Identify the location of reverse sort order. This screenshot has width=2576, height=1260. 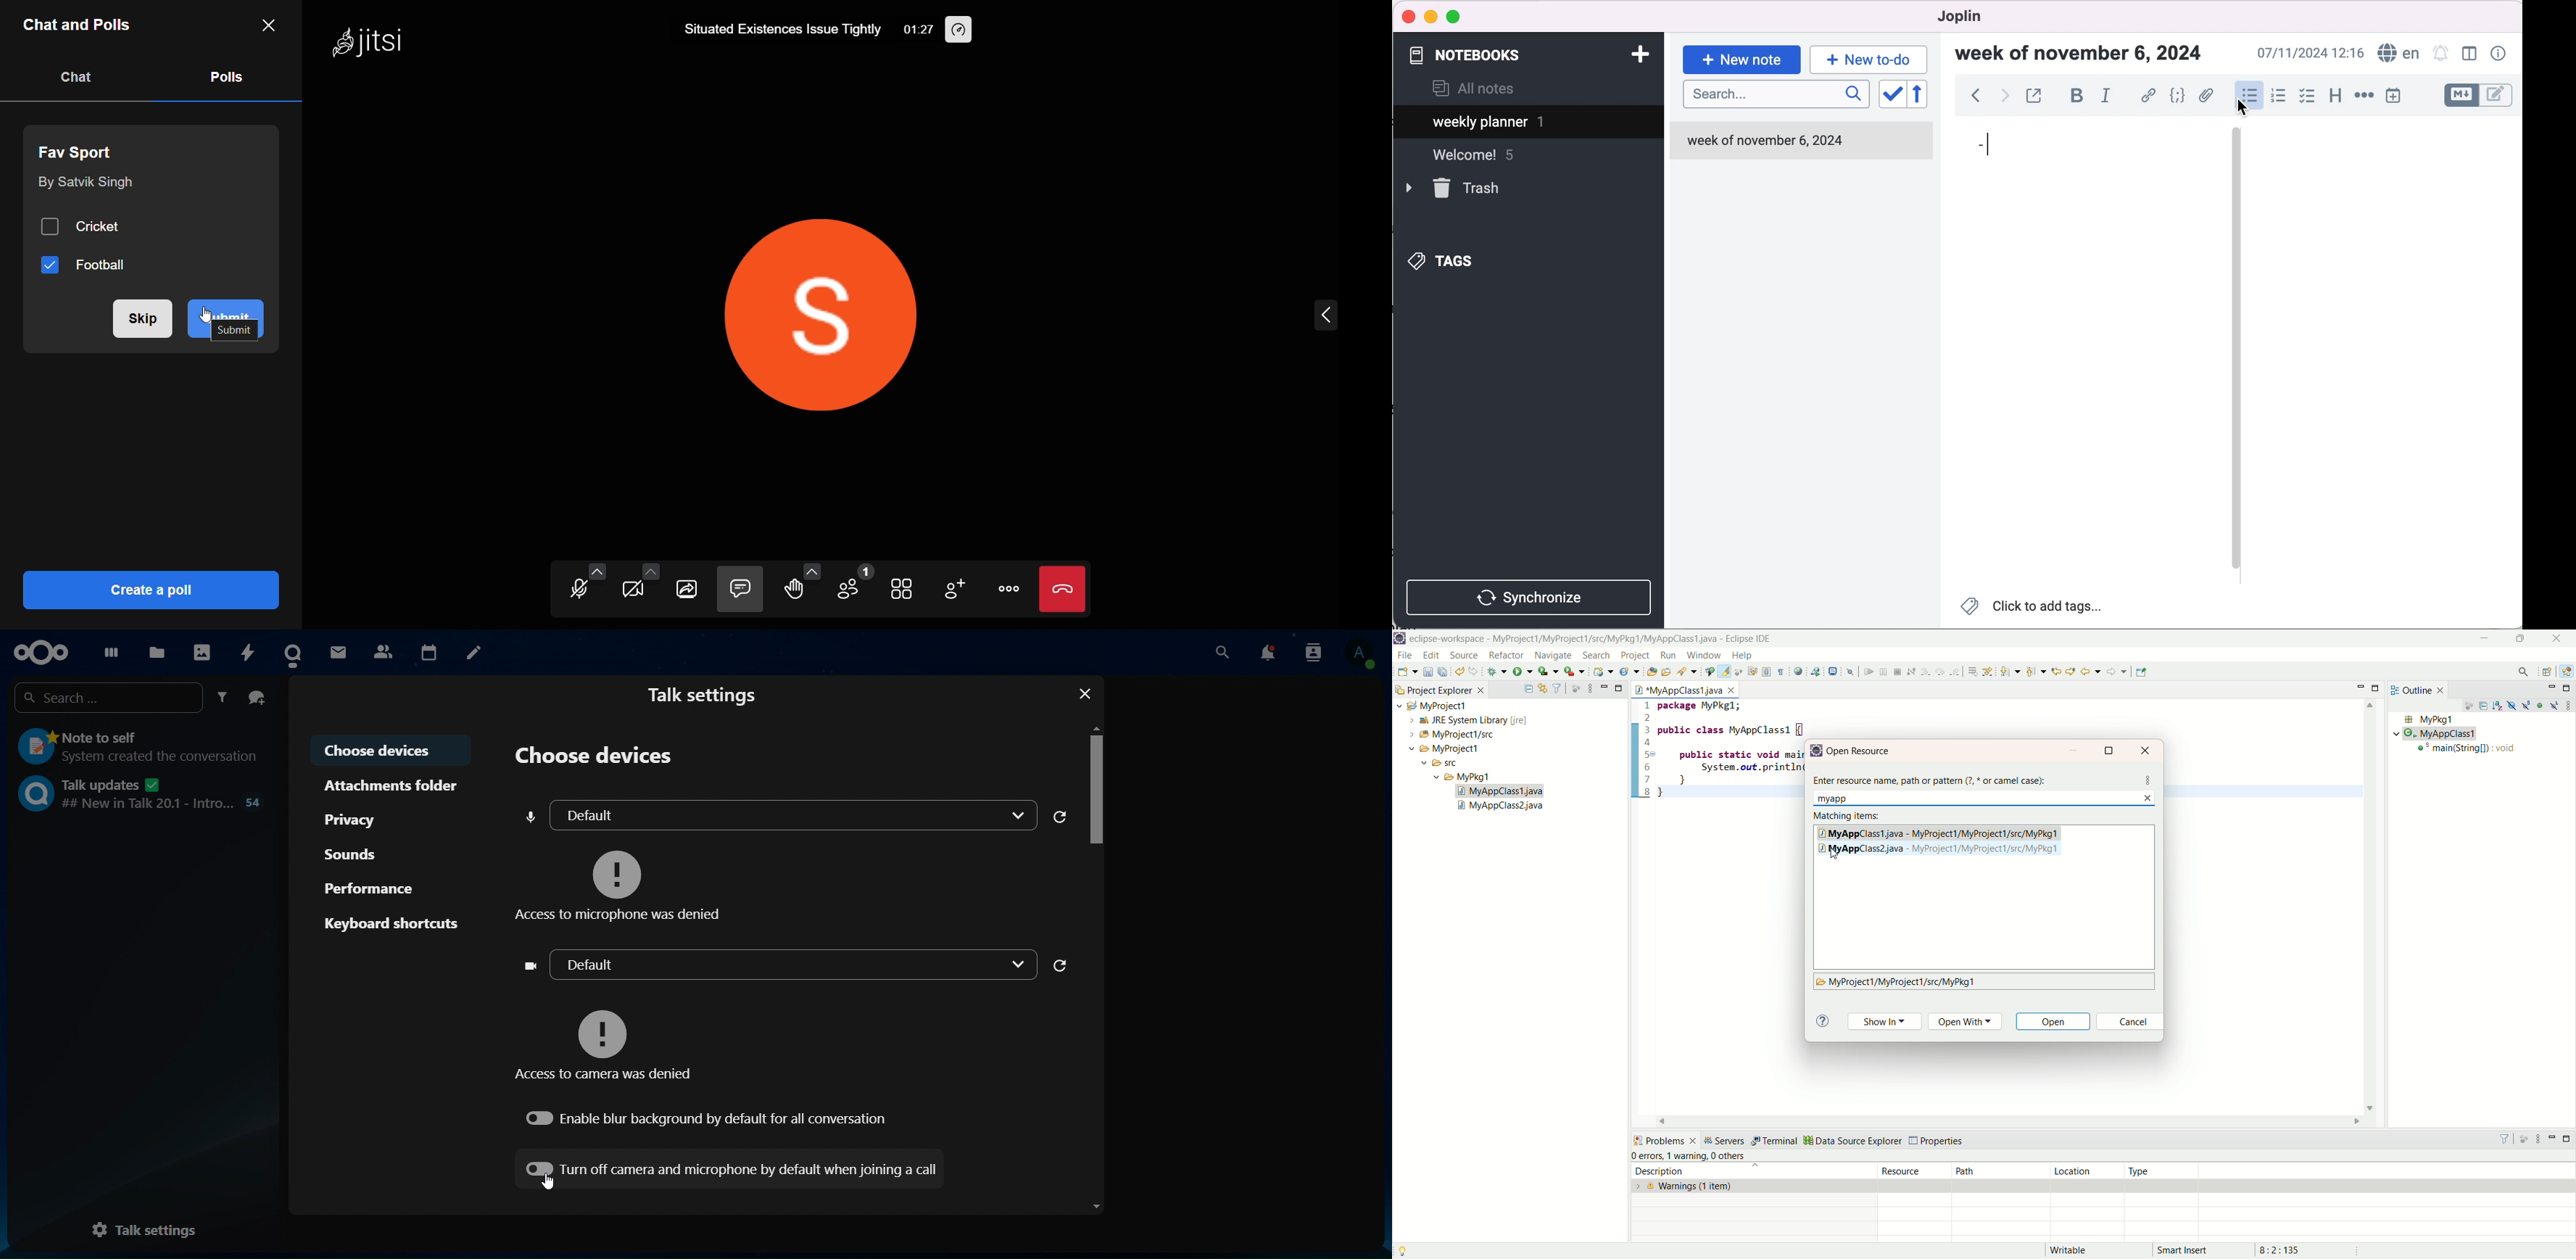
(1927, 96).